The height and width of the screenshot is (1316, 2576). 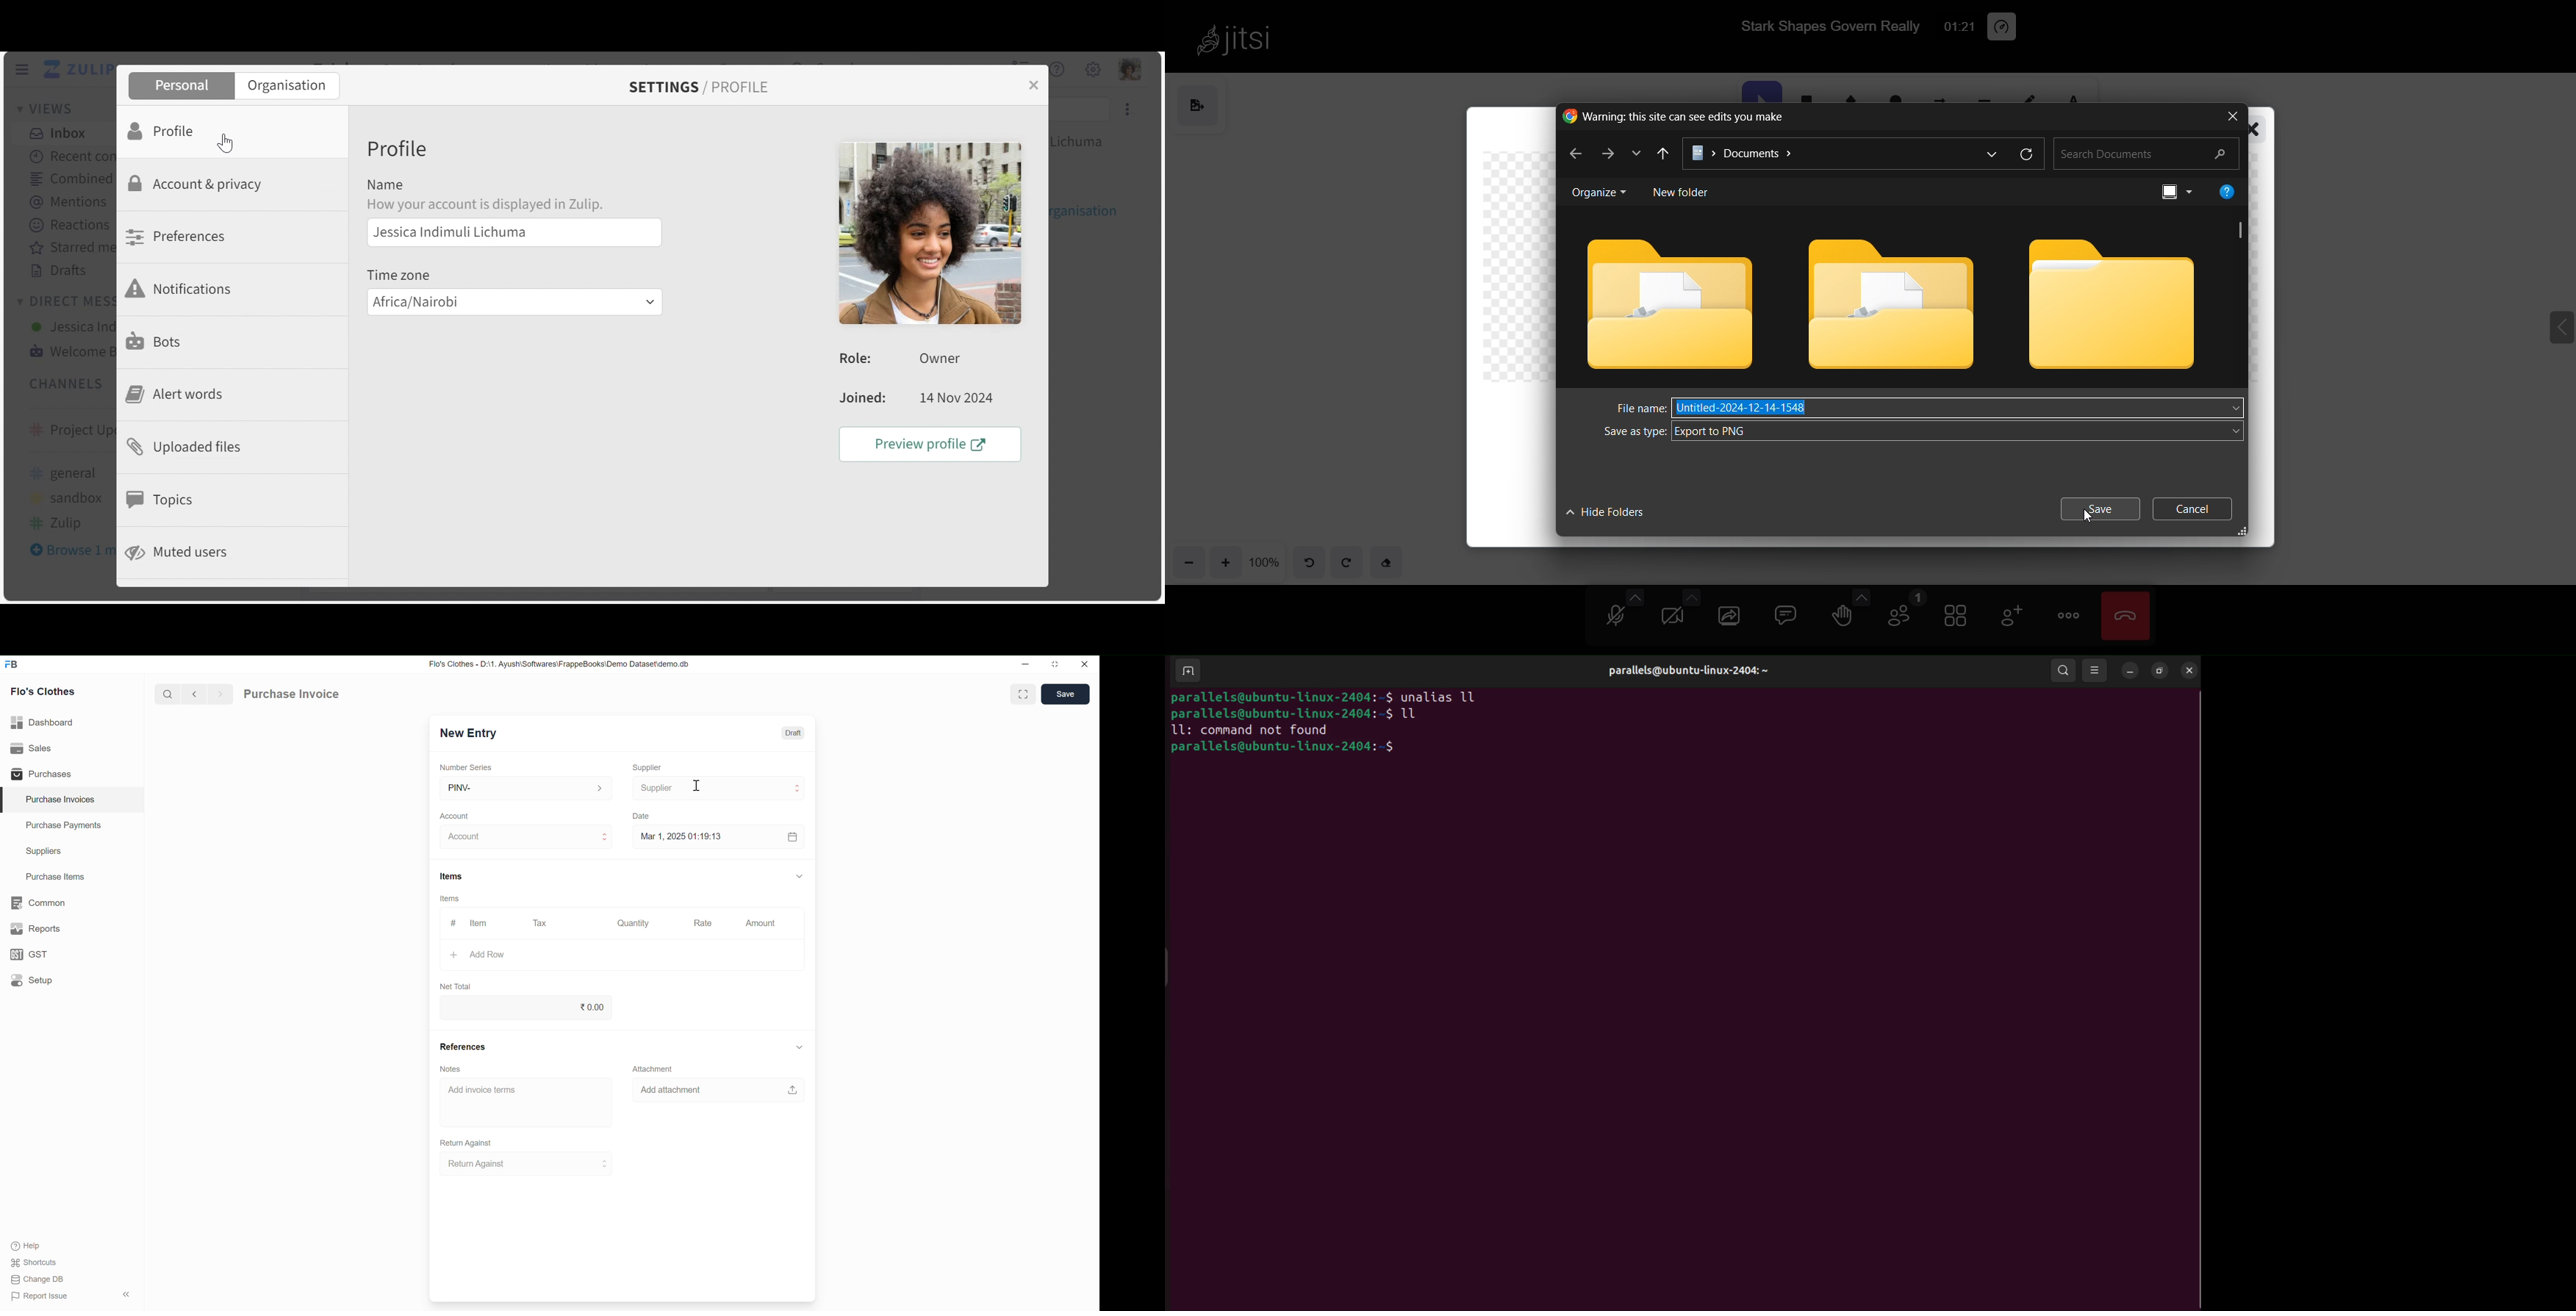 What do you see at coordinates (1065, 693) in the screenshot?
I see `Save` at bounding box center [1065, 693].